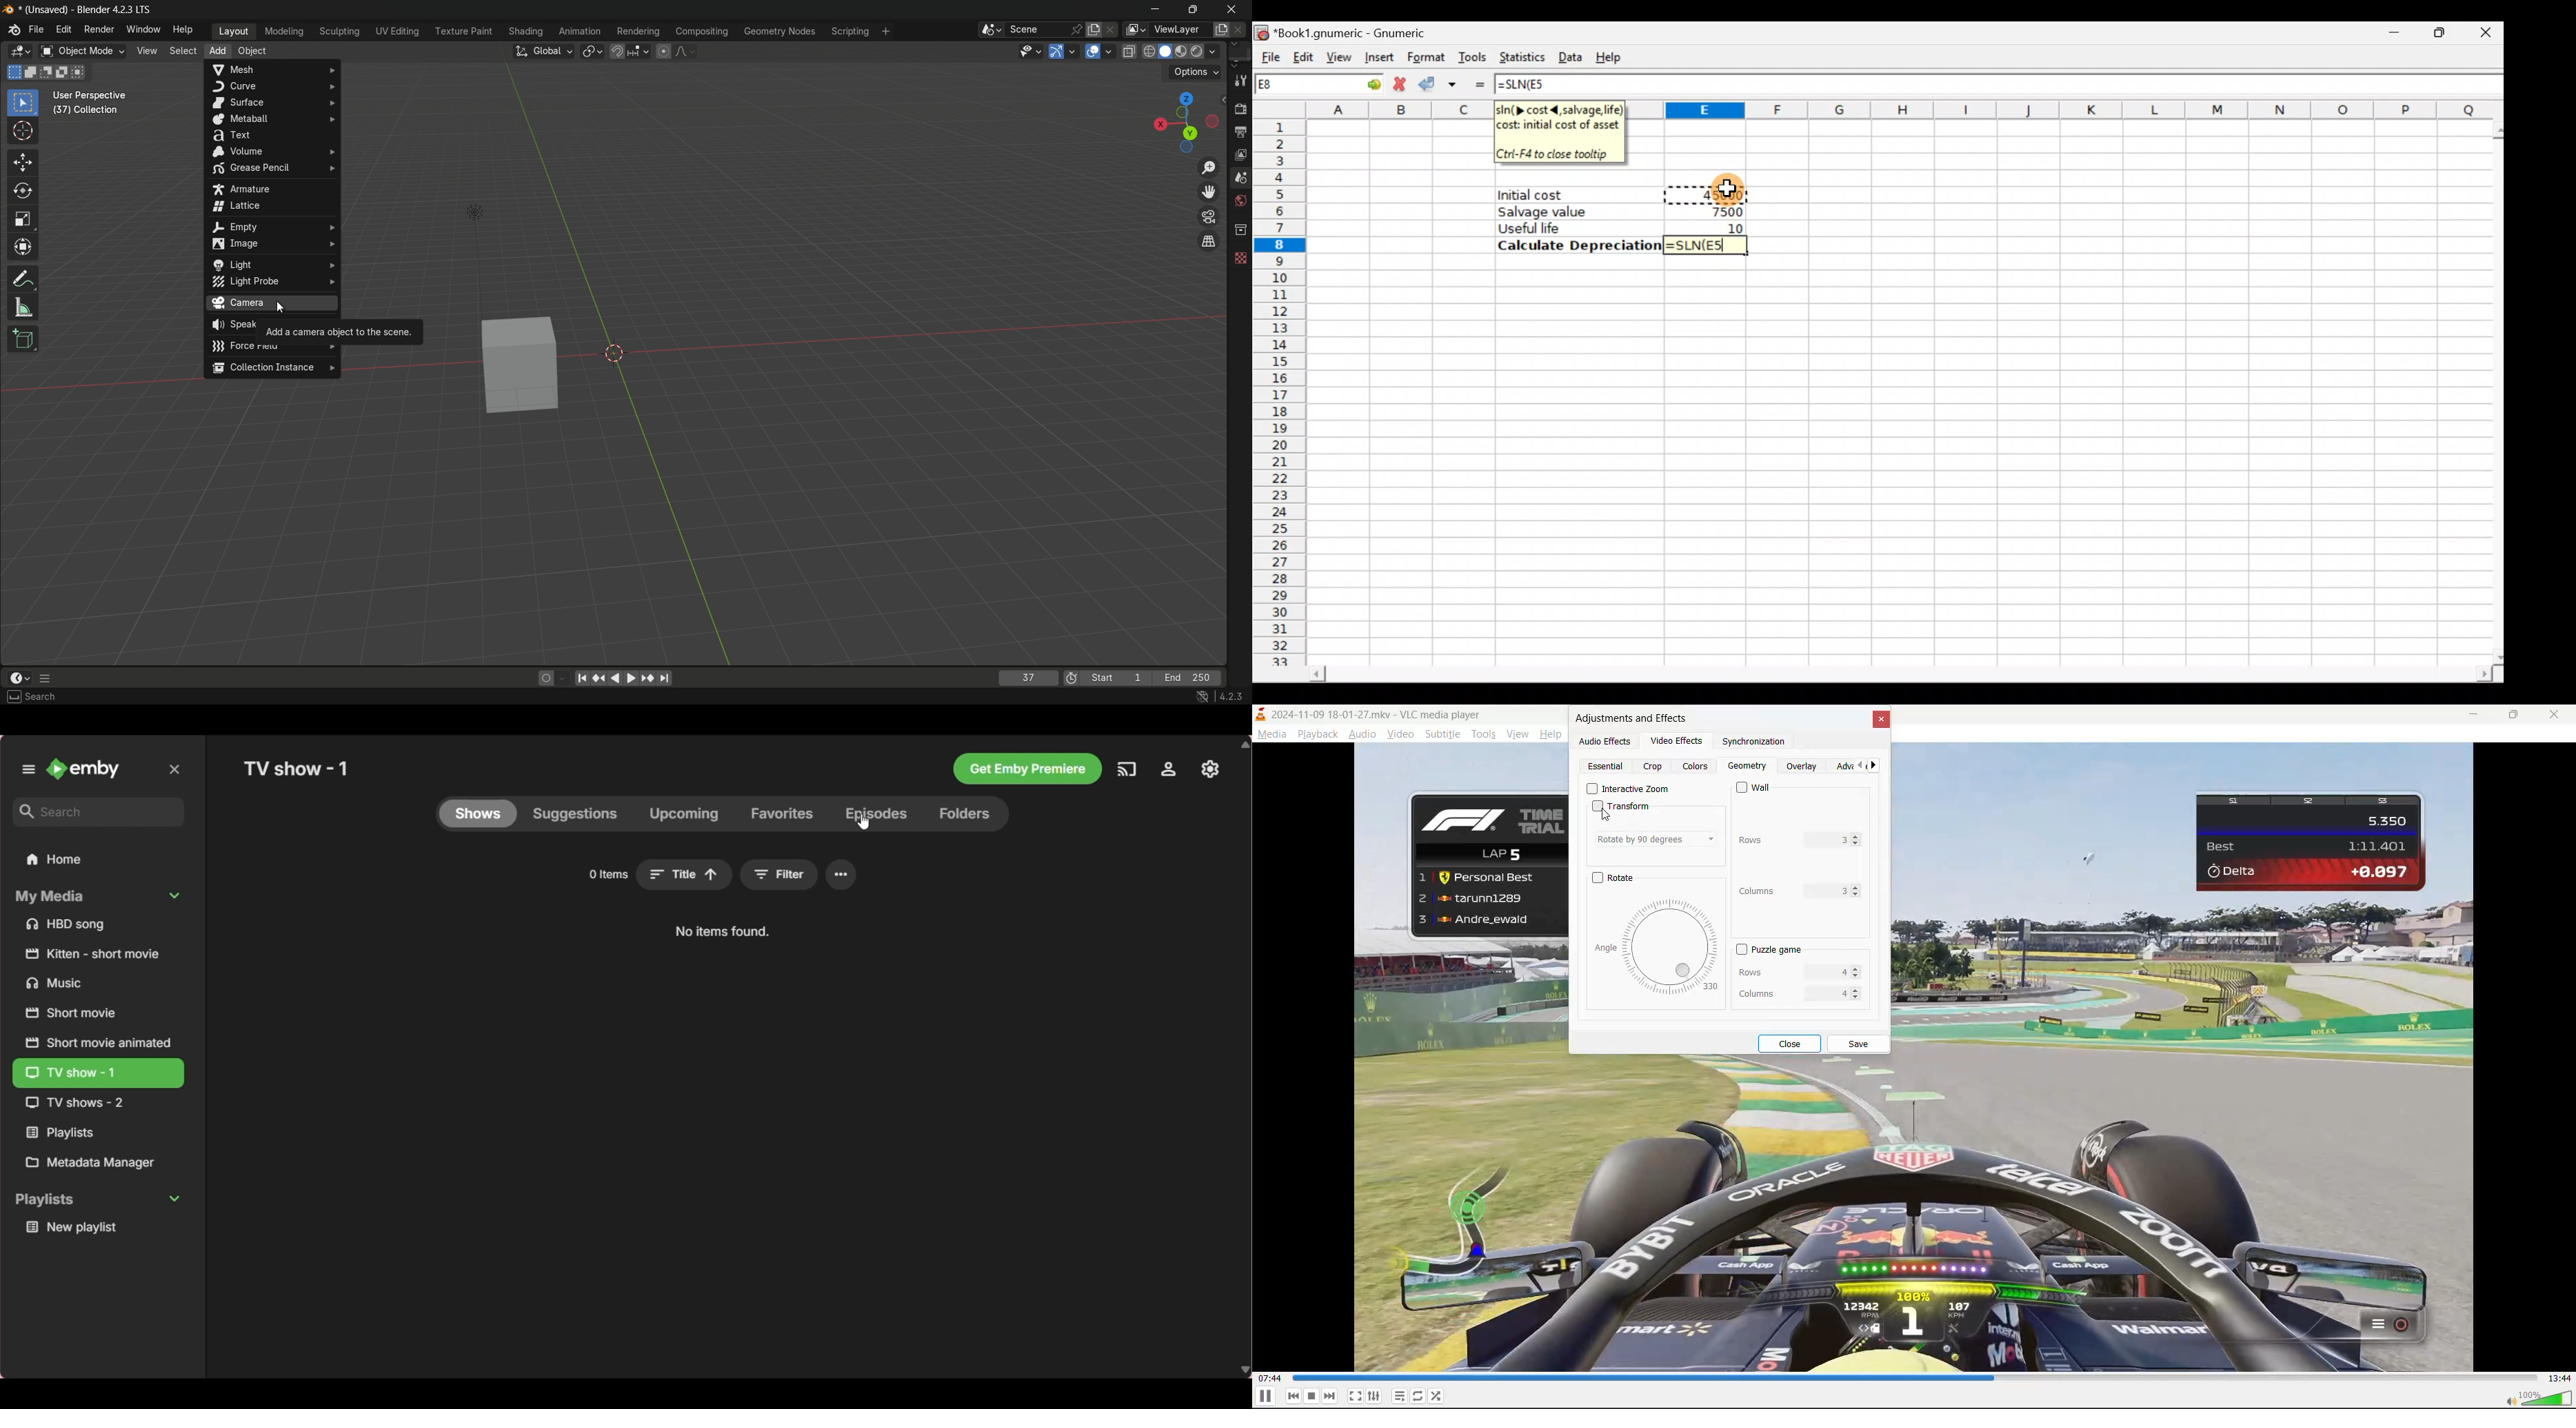 The image size is (2576, 1428). What do you see at coordinates (779, 31) in the screenshot?
I see `geometry nodes menu` at bounding box center [779, 31].